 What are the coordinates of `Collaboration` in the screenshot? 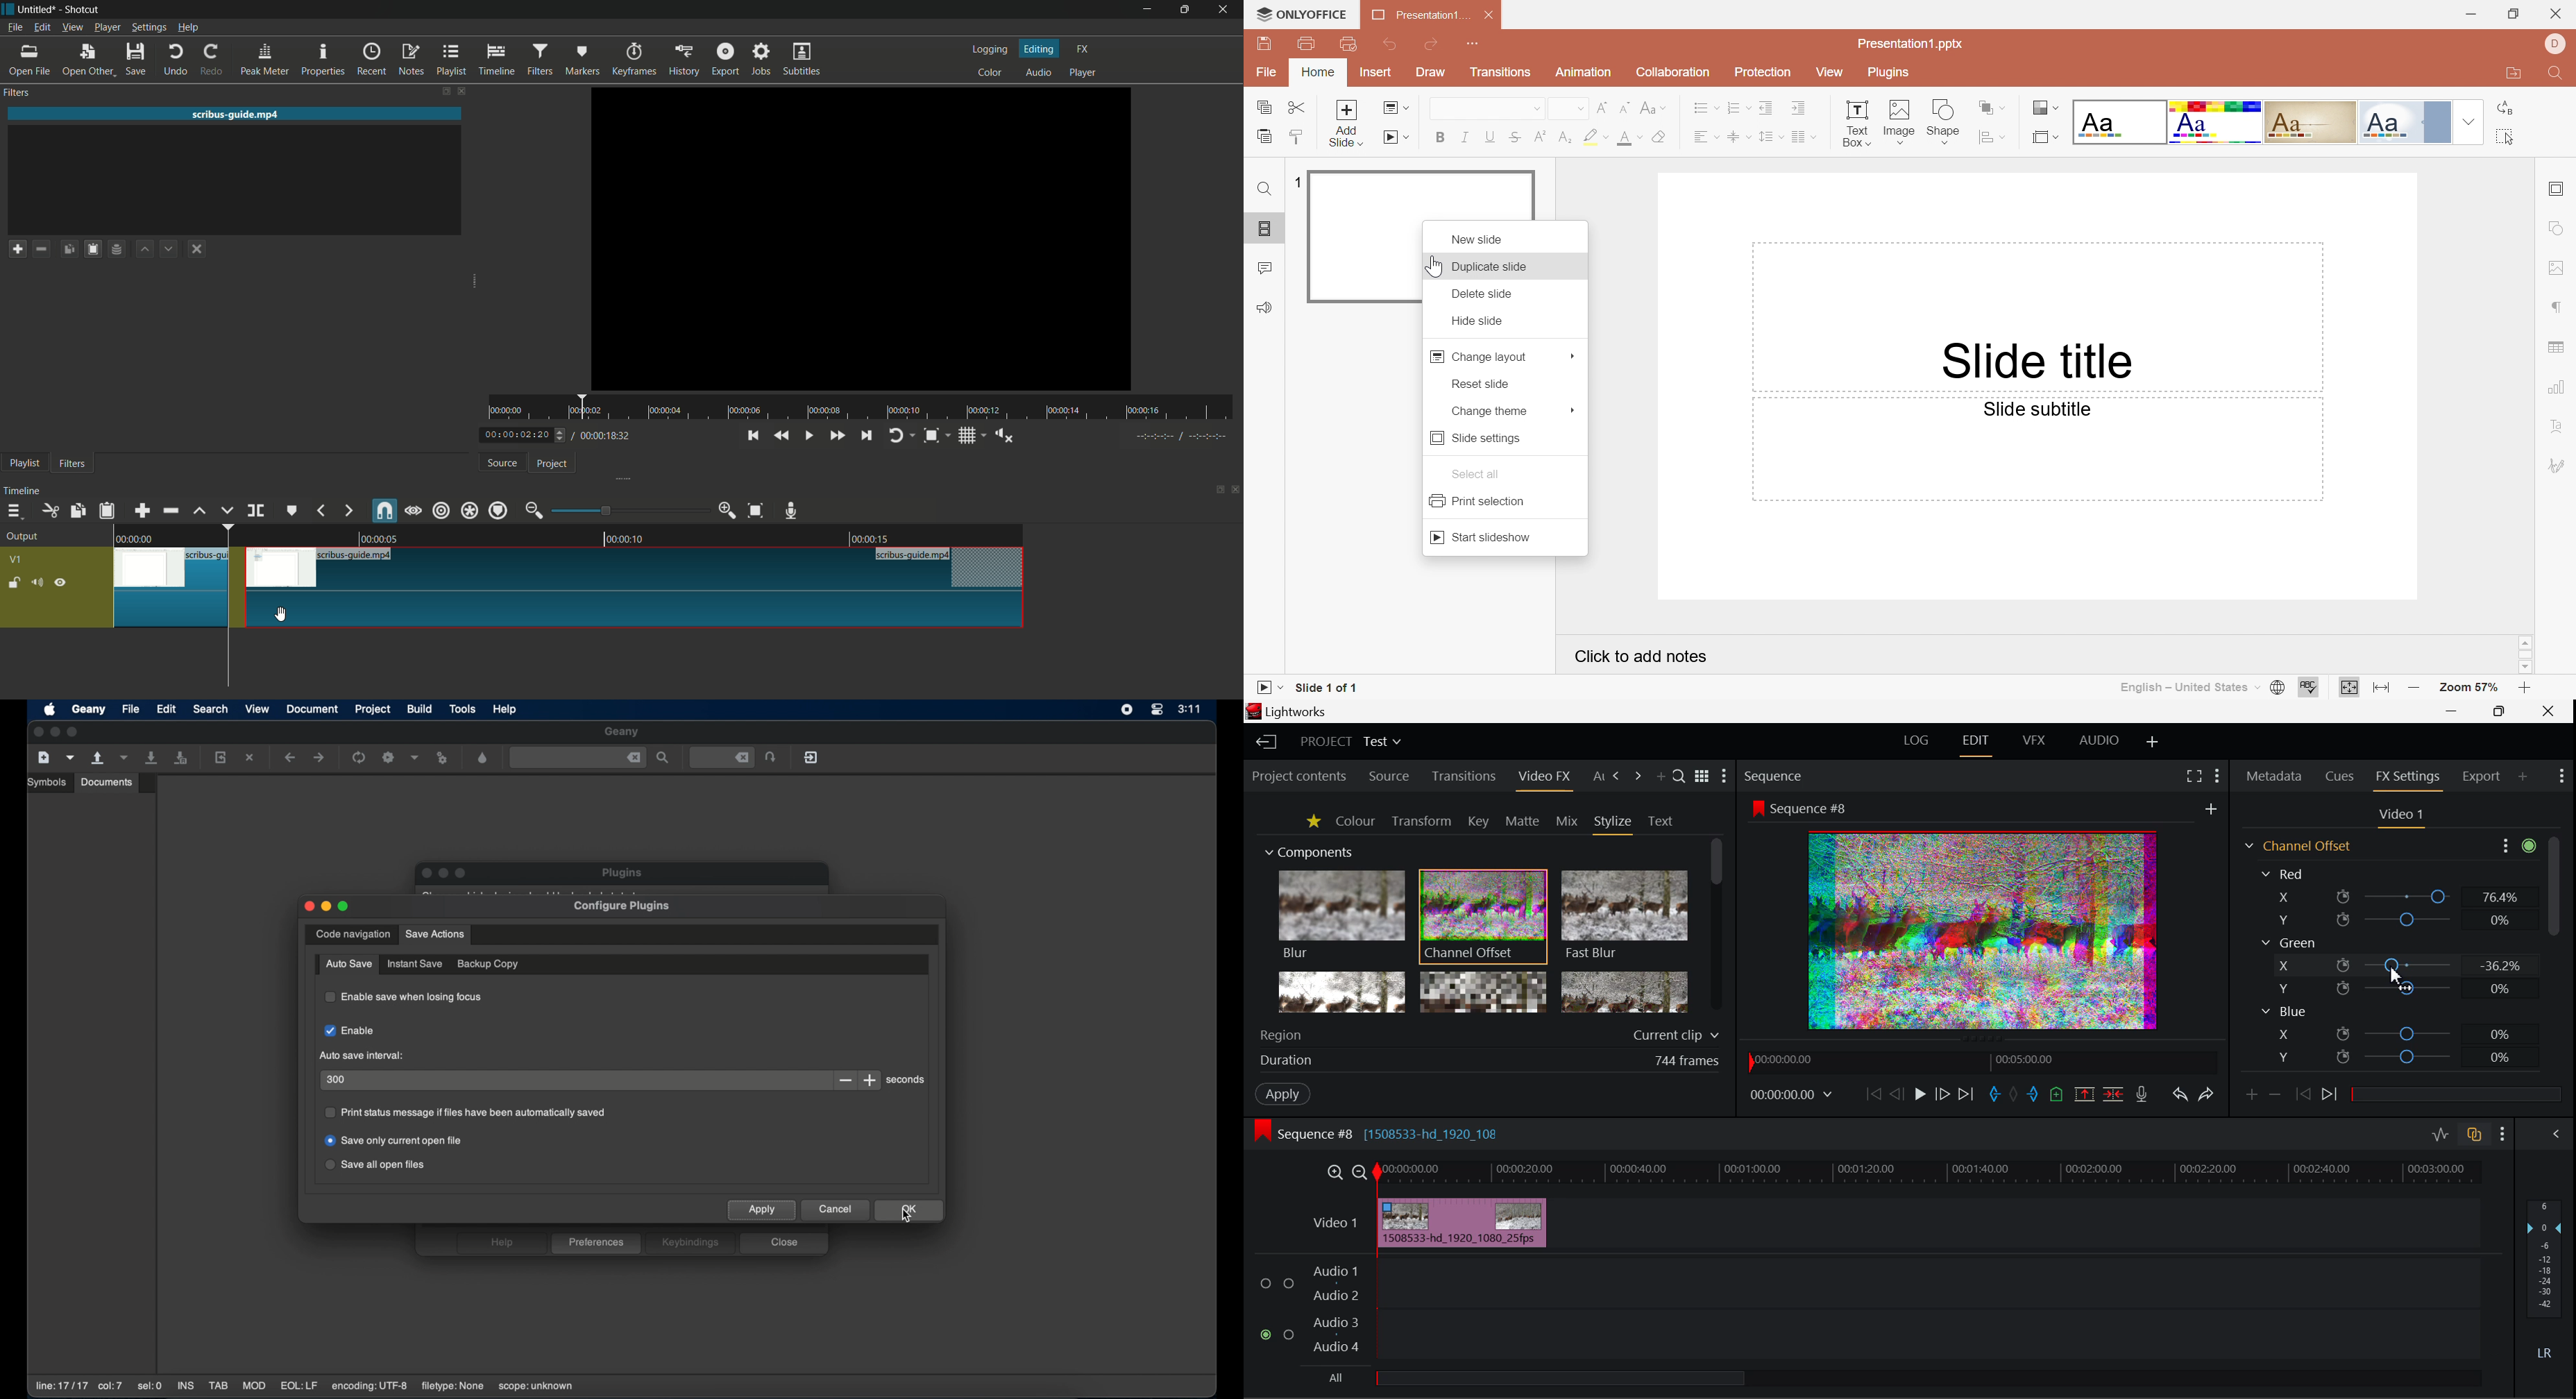 It's located at (1672, 73).